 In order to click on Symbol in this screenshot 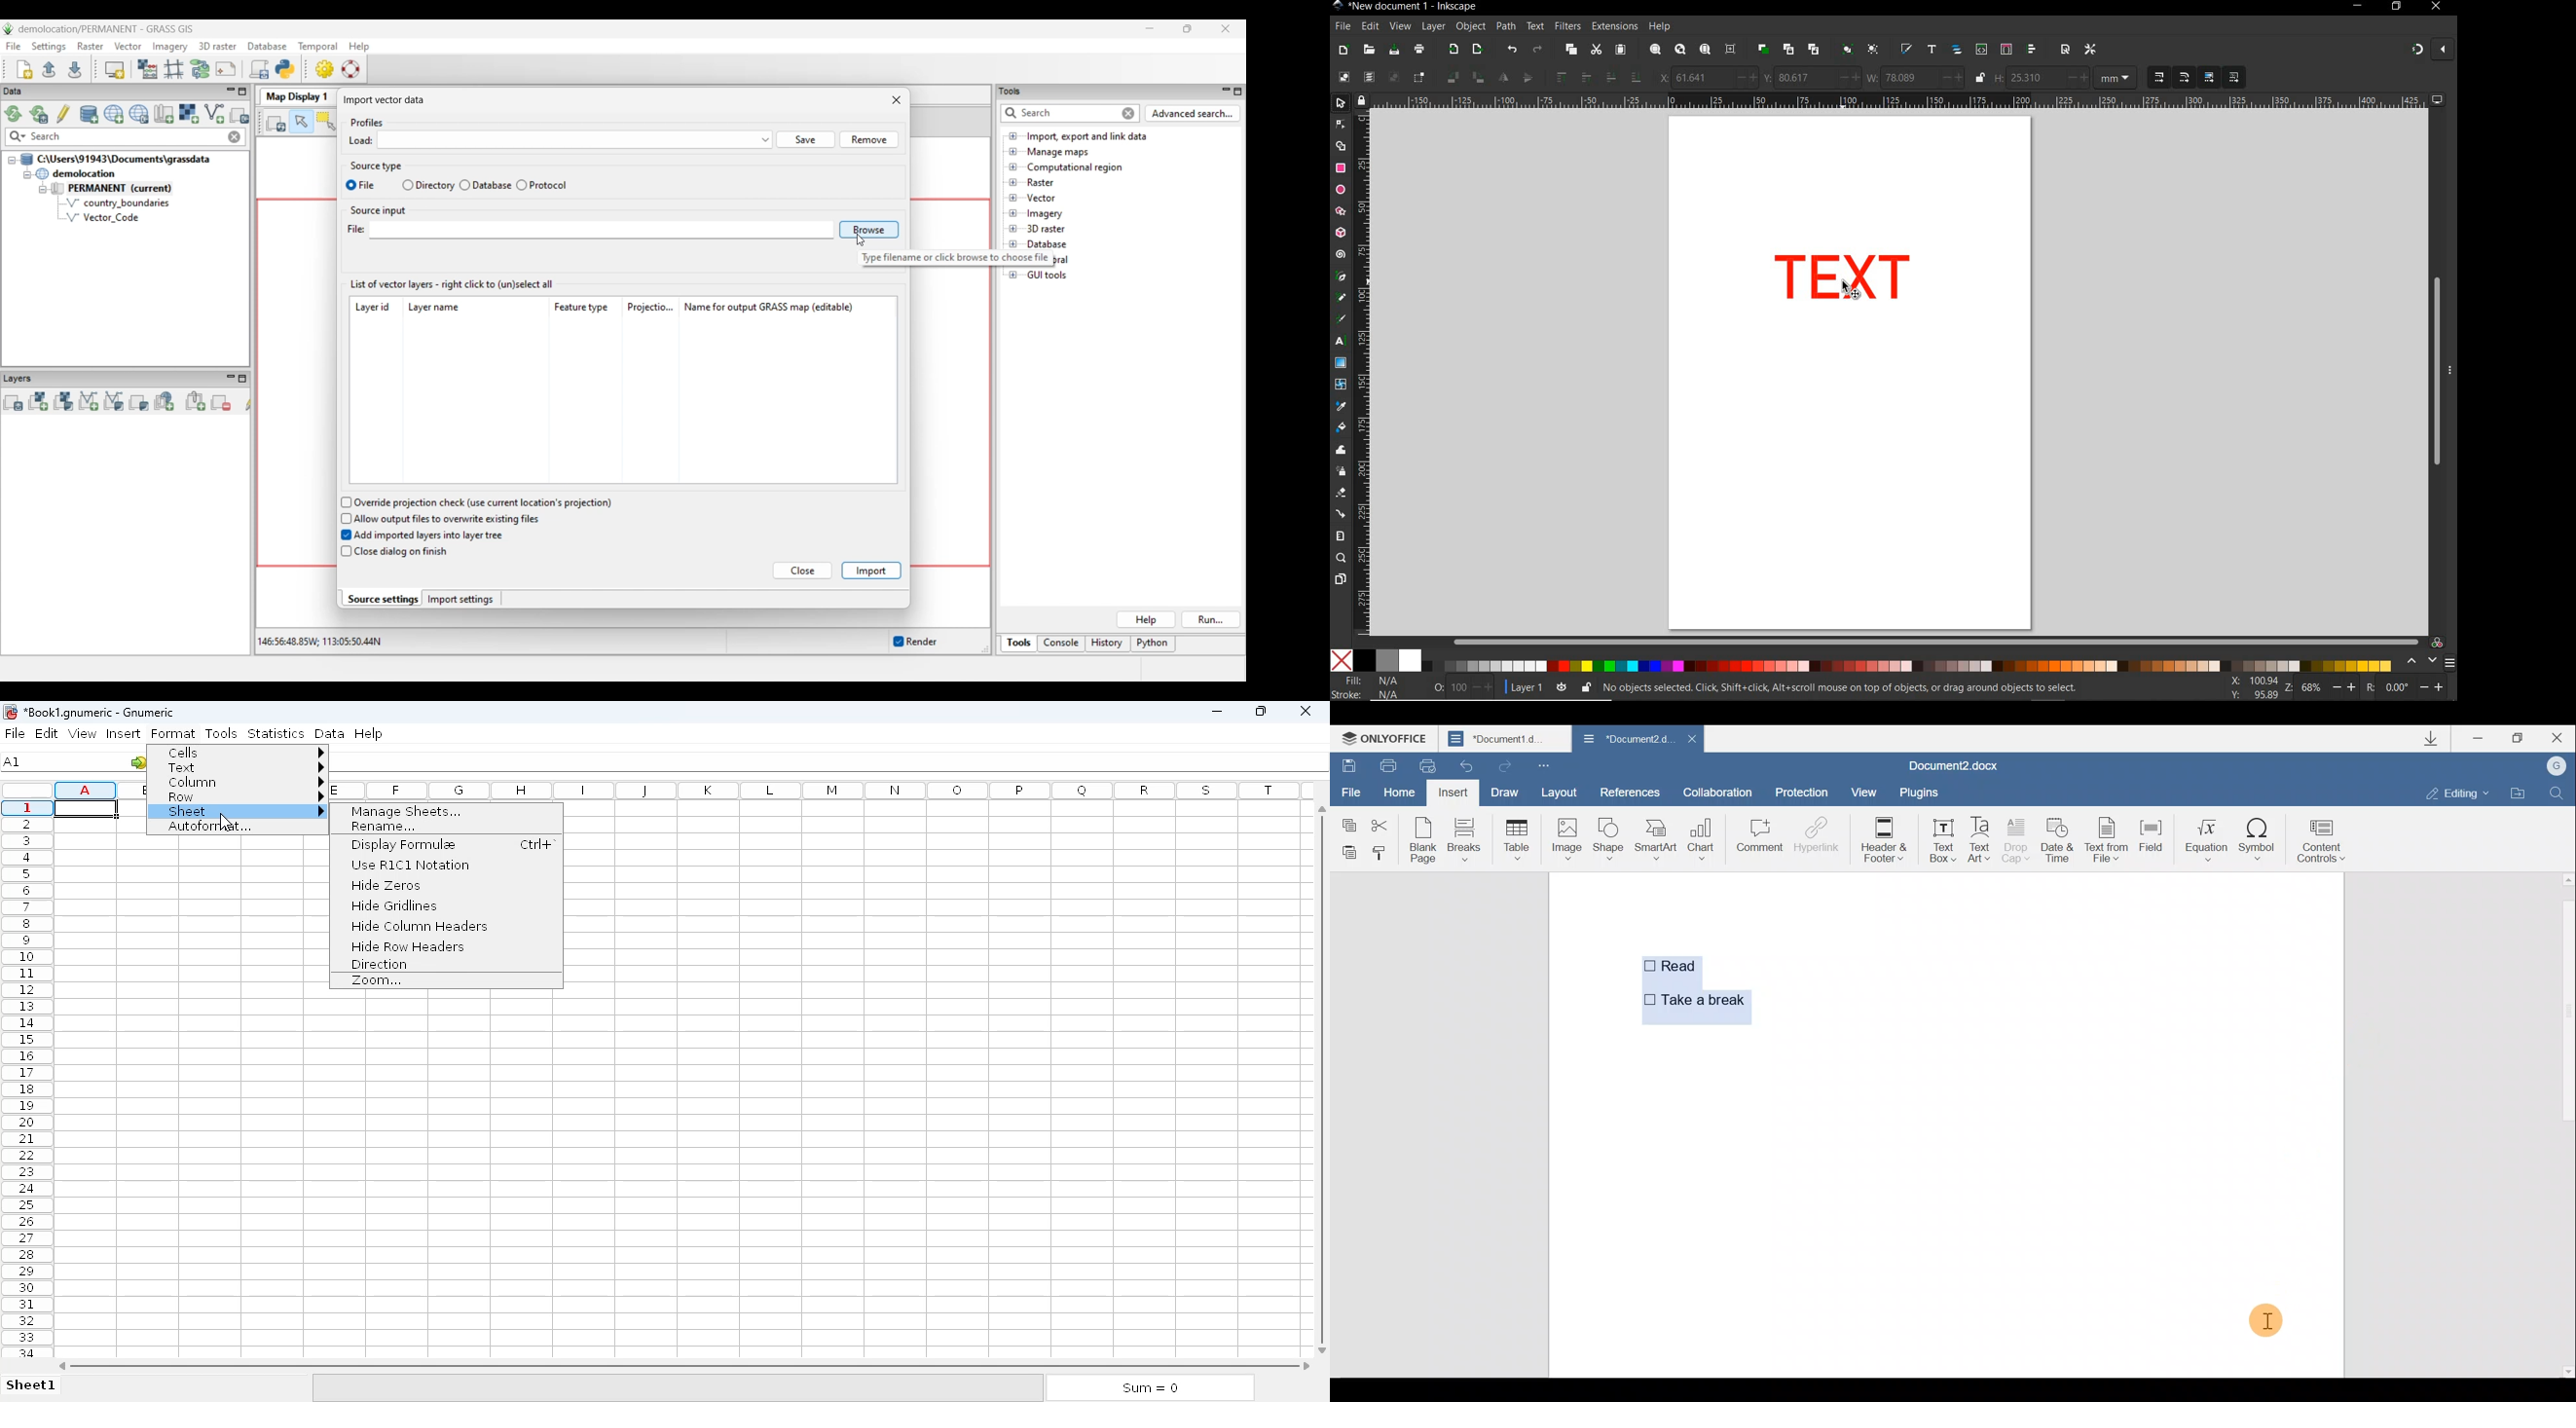, I will do `click(2260, 840)`.